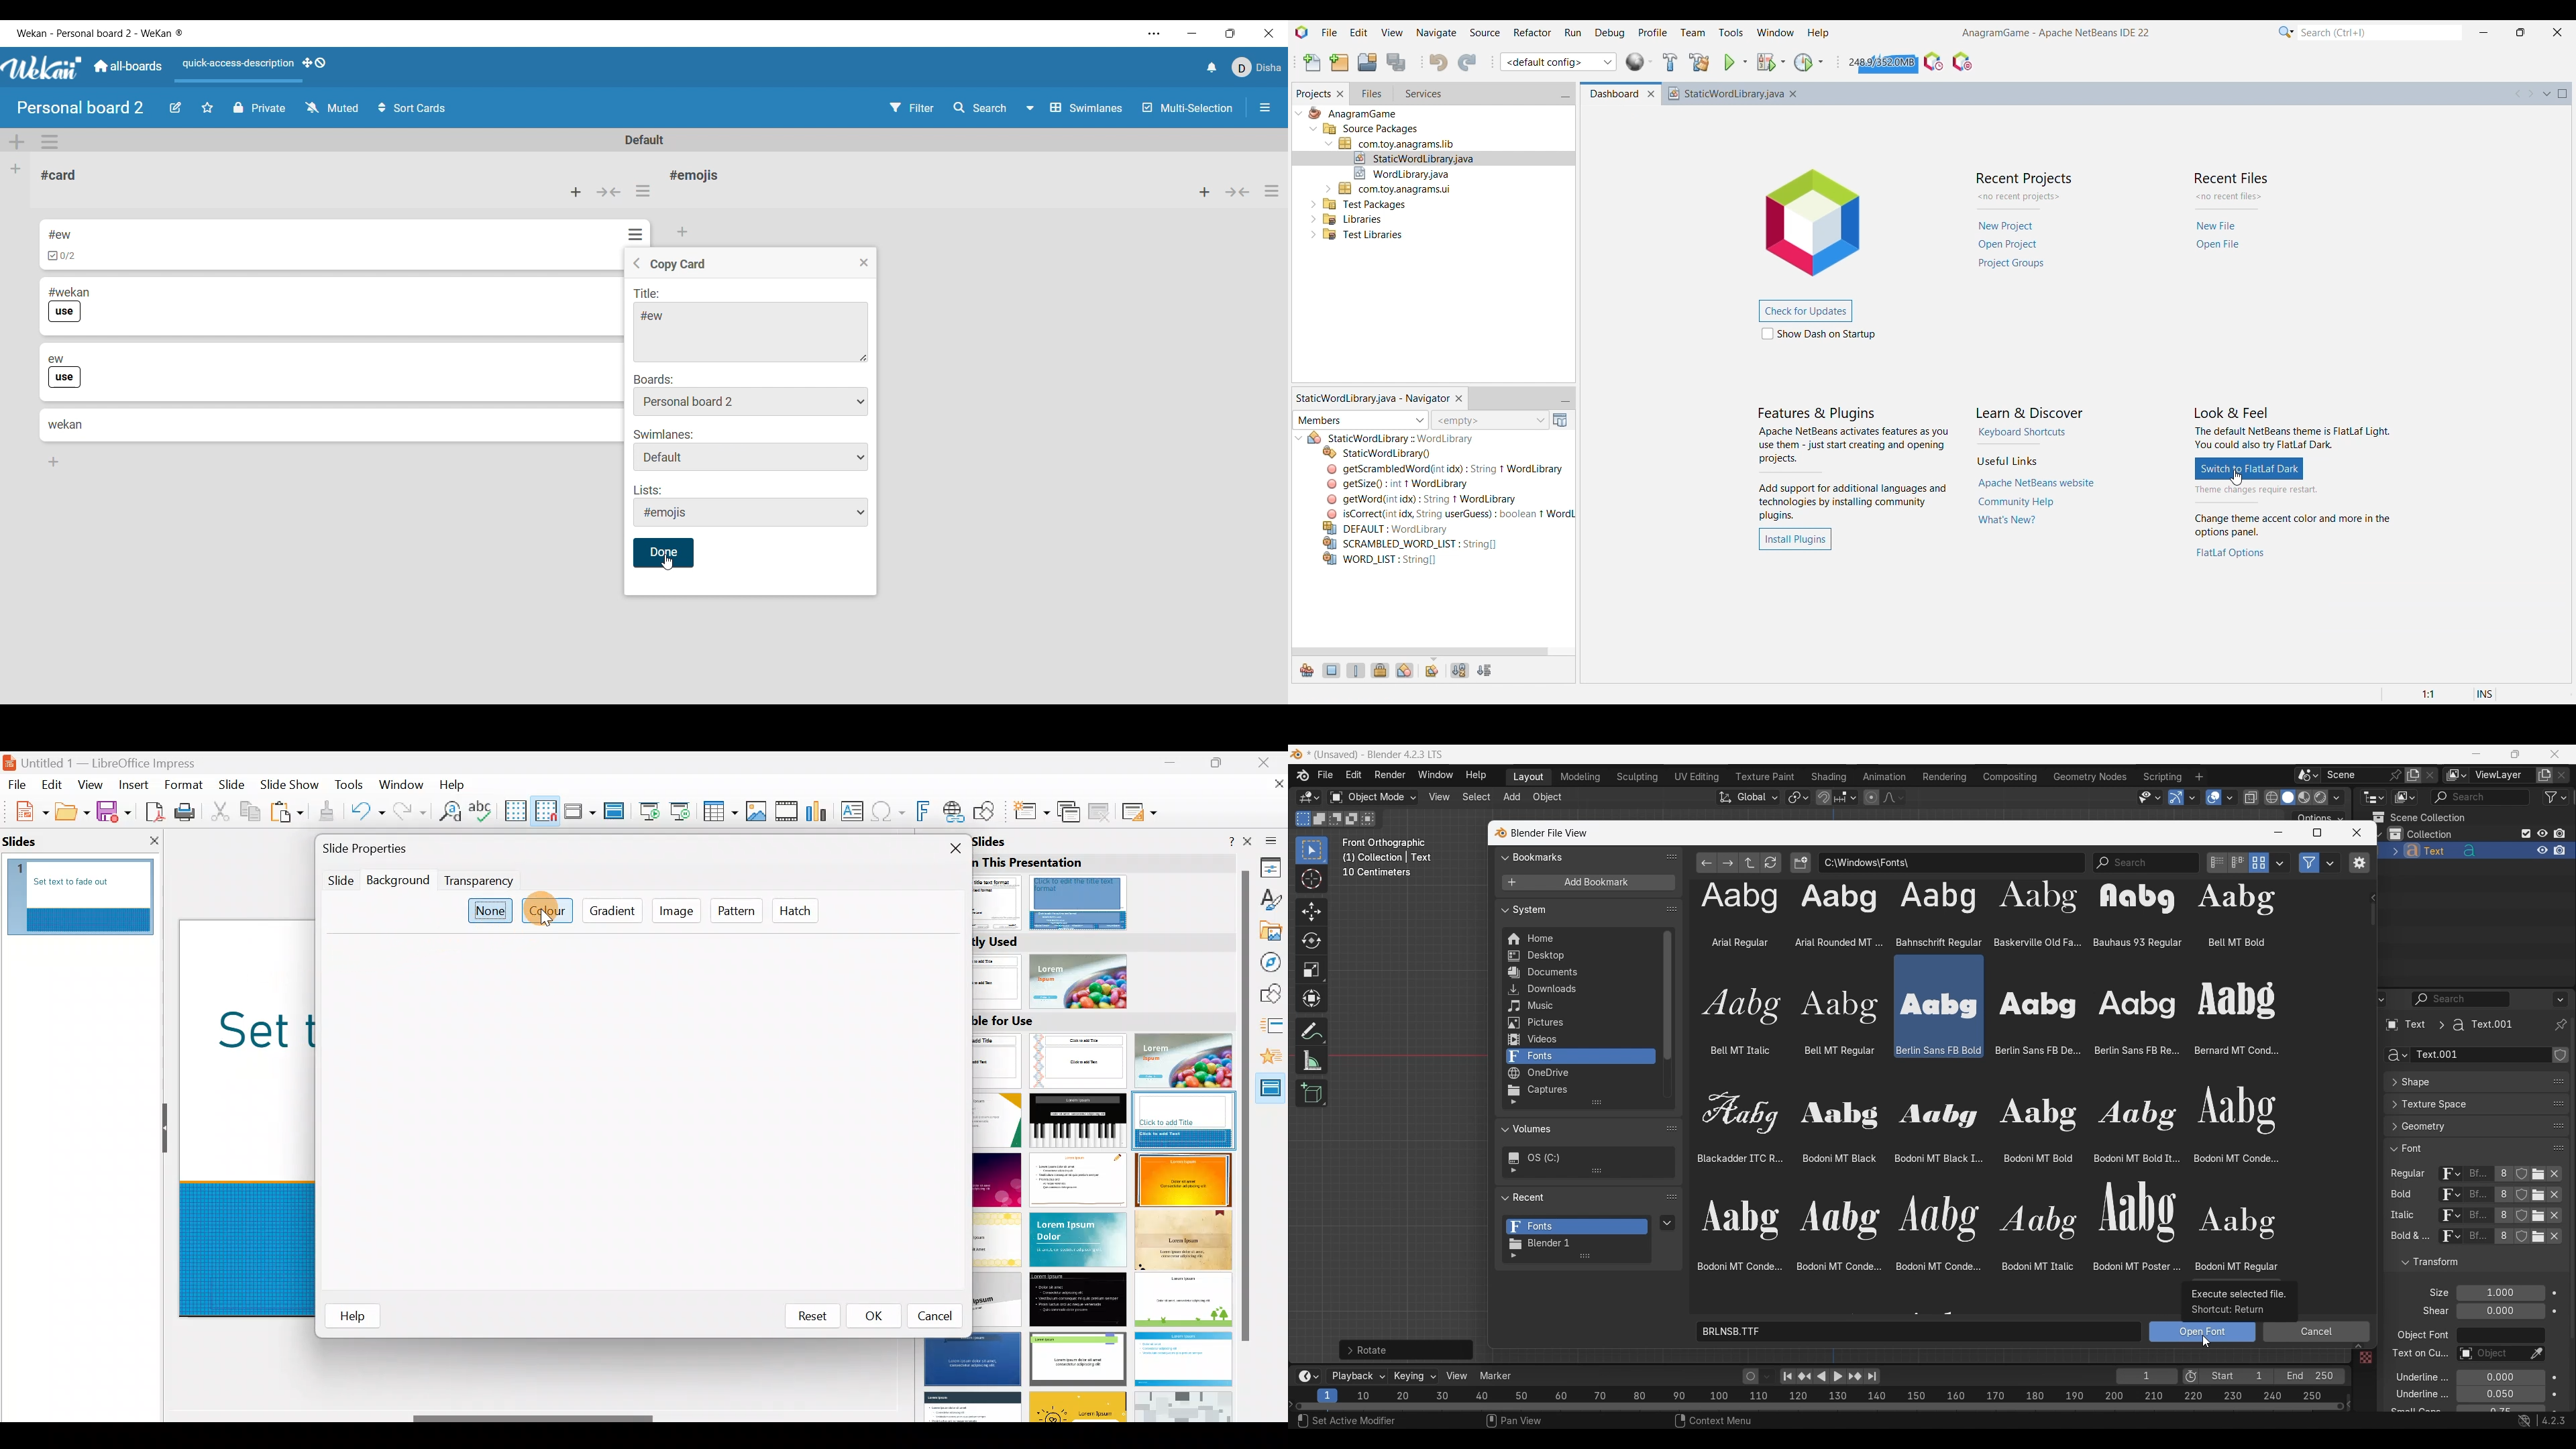 Image resolution: width=2576 pixels, height=1456 pixels. What do you see at coordinates (1269, 761) in the screenshot?
I see `Close` at bounding box center [1269, 761].